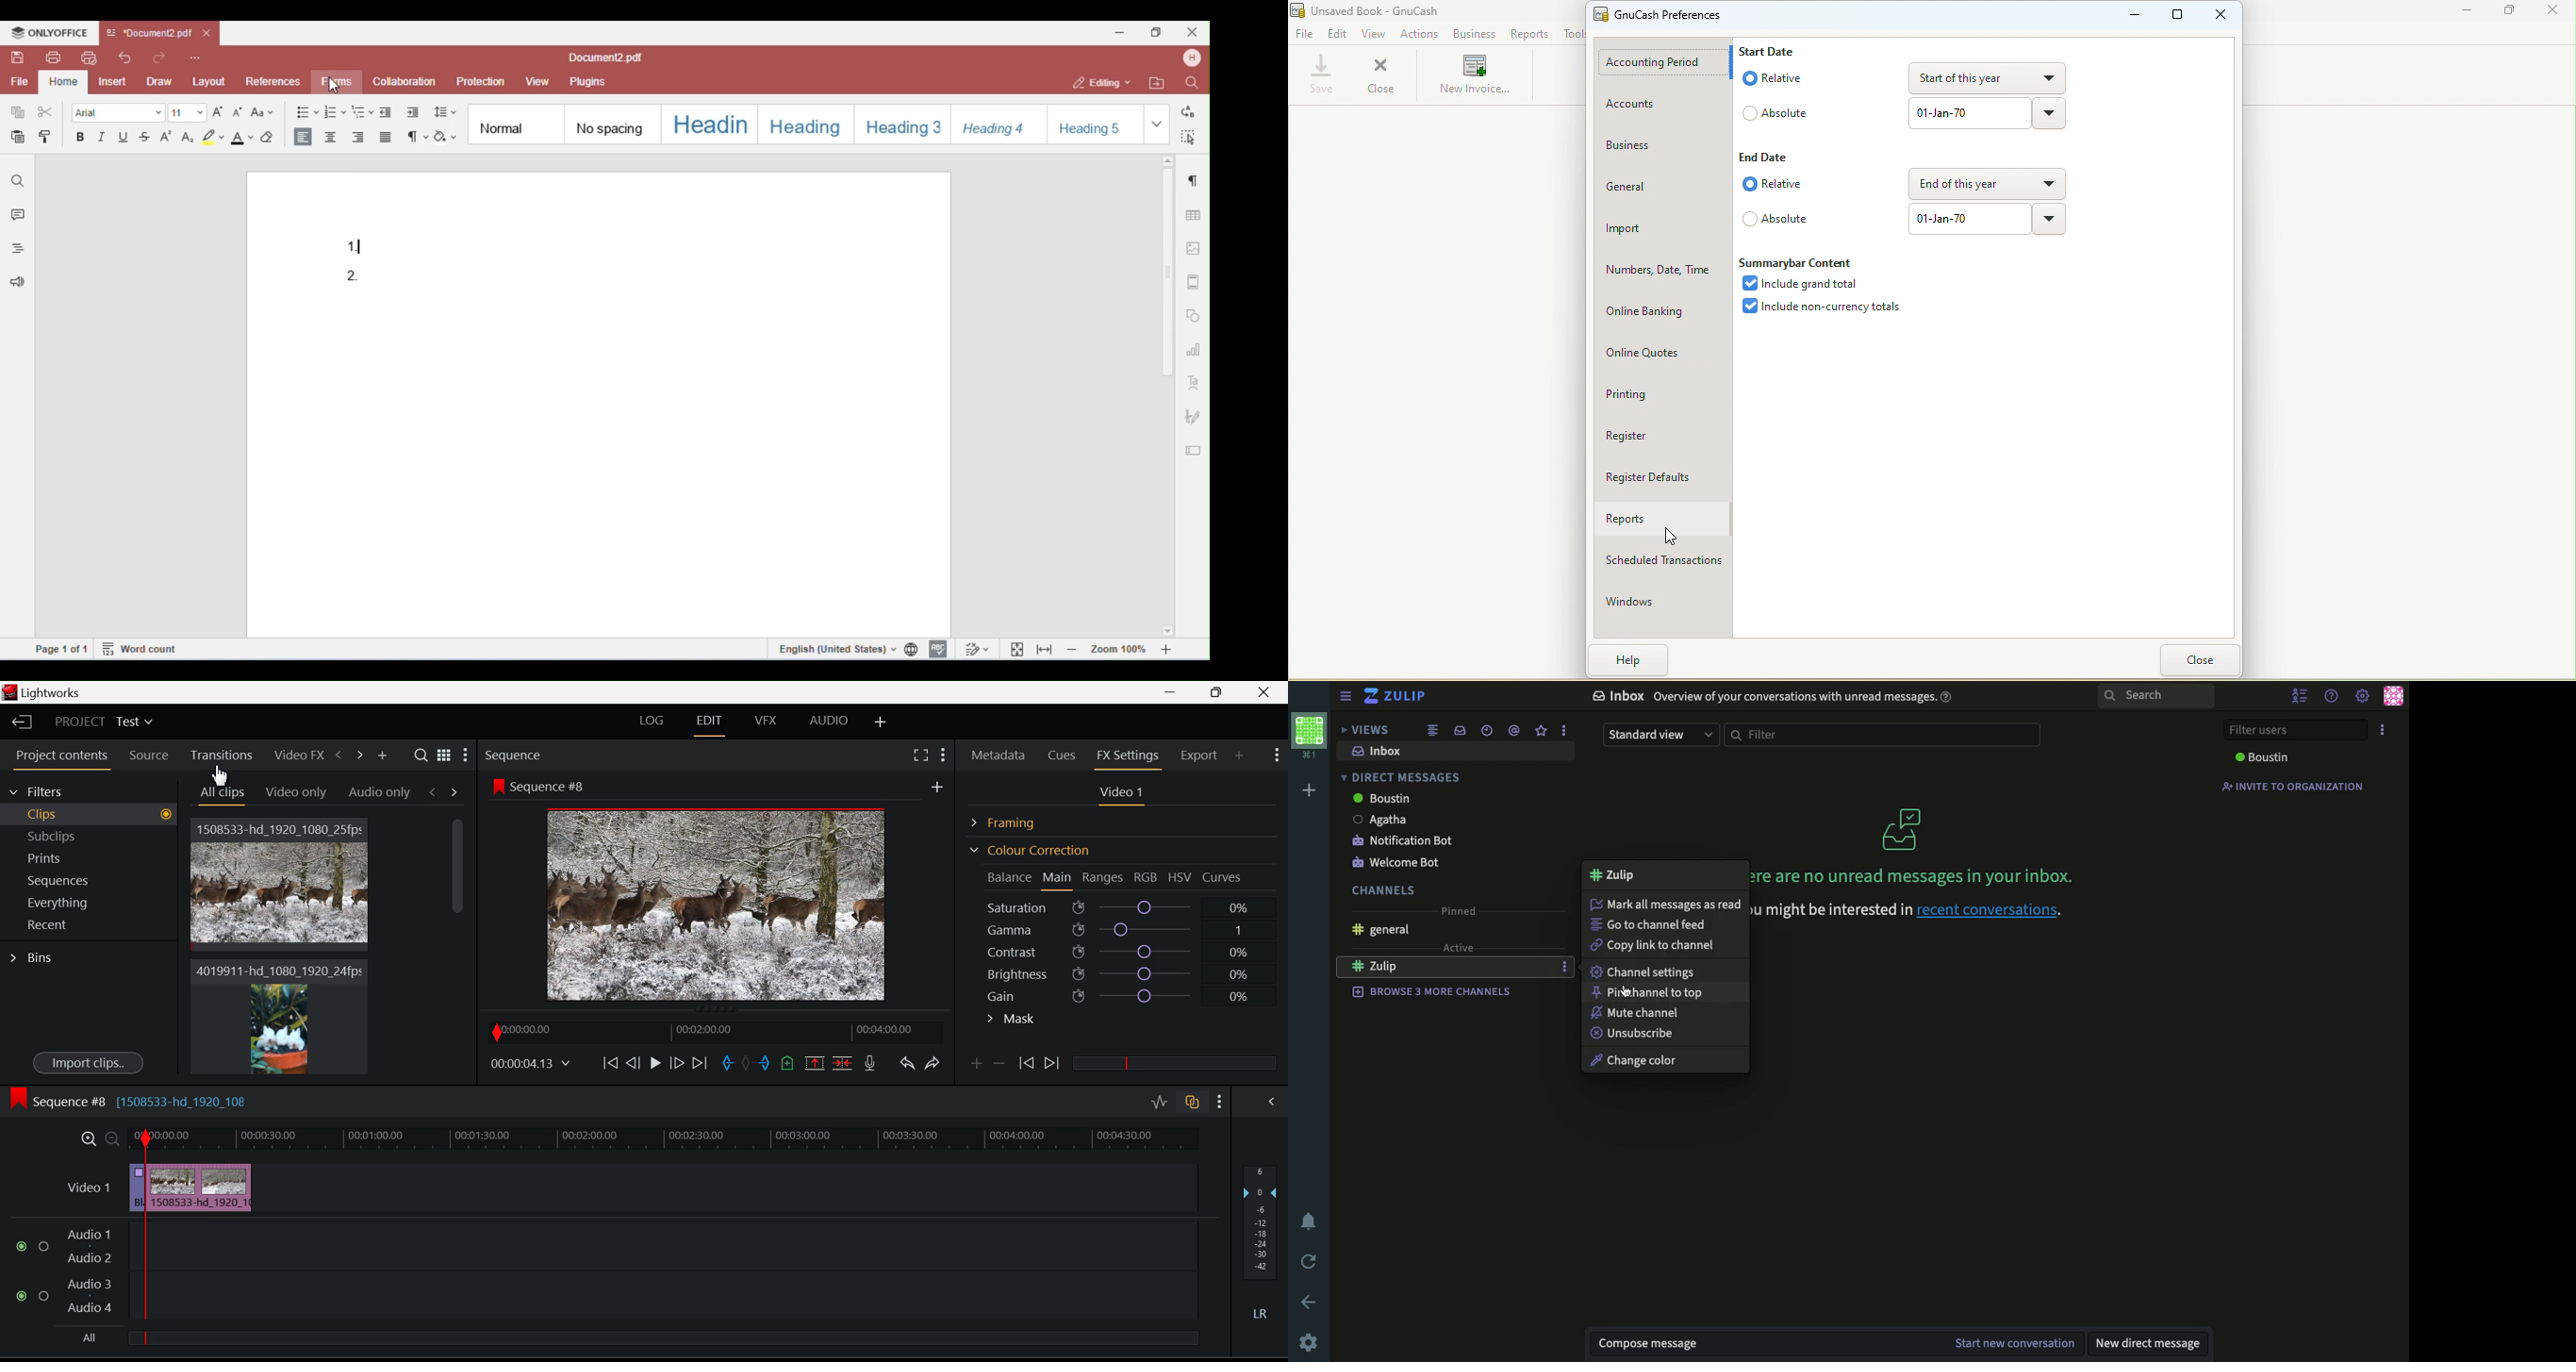 This screenshot has width=2576, height=1372. I want to click on Go Back, so click(635, 1062).